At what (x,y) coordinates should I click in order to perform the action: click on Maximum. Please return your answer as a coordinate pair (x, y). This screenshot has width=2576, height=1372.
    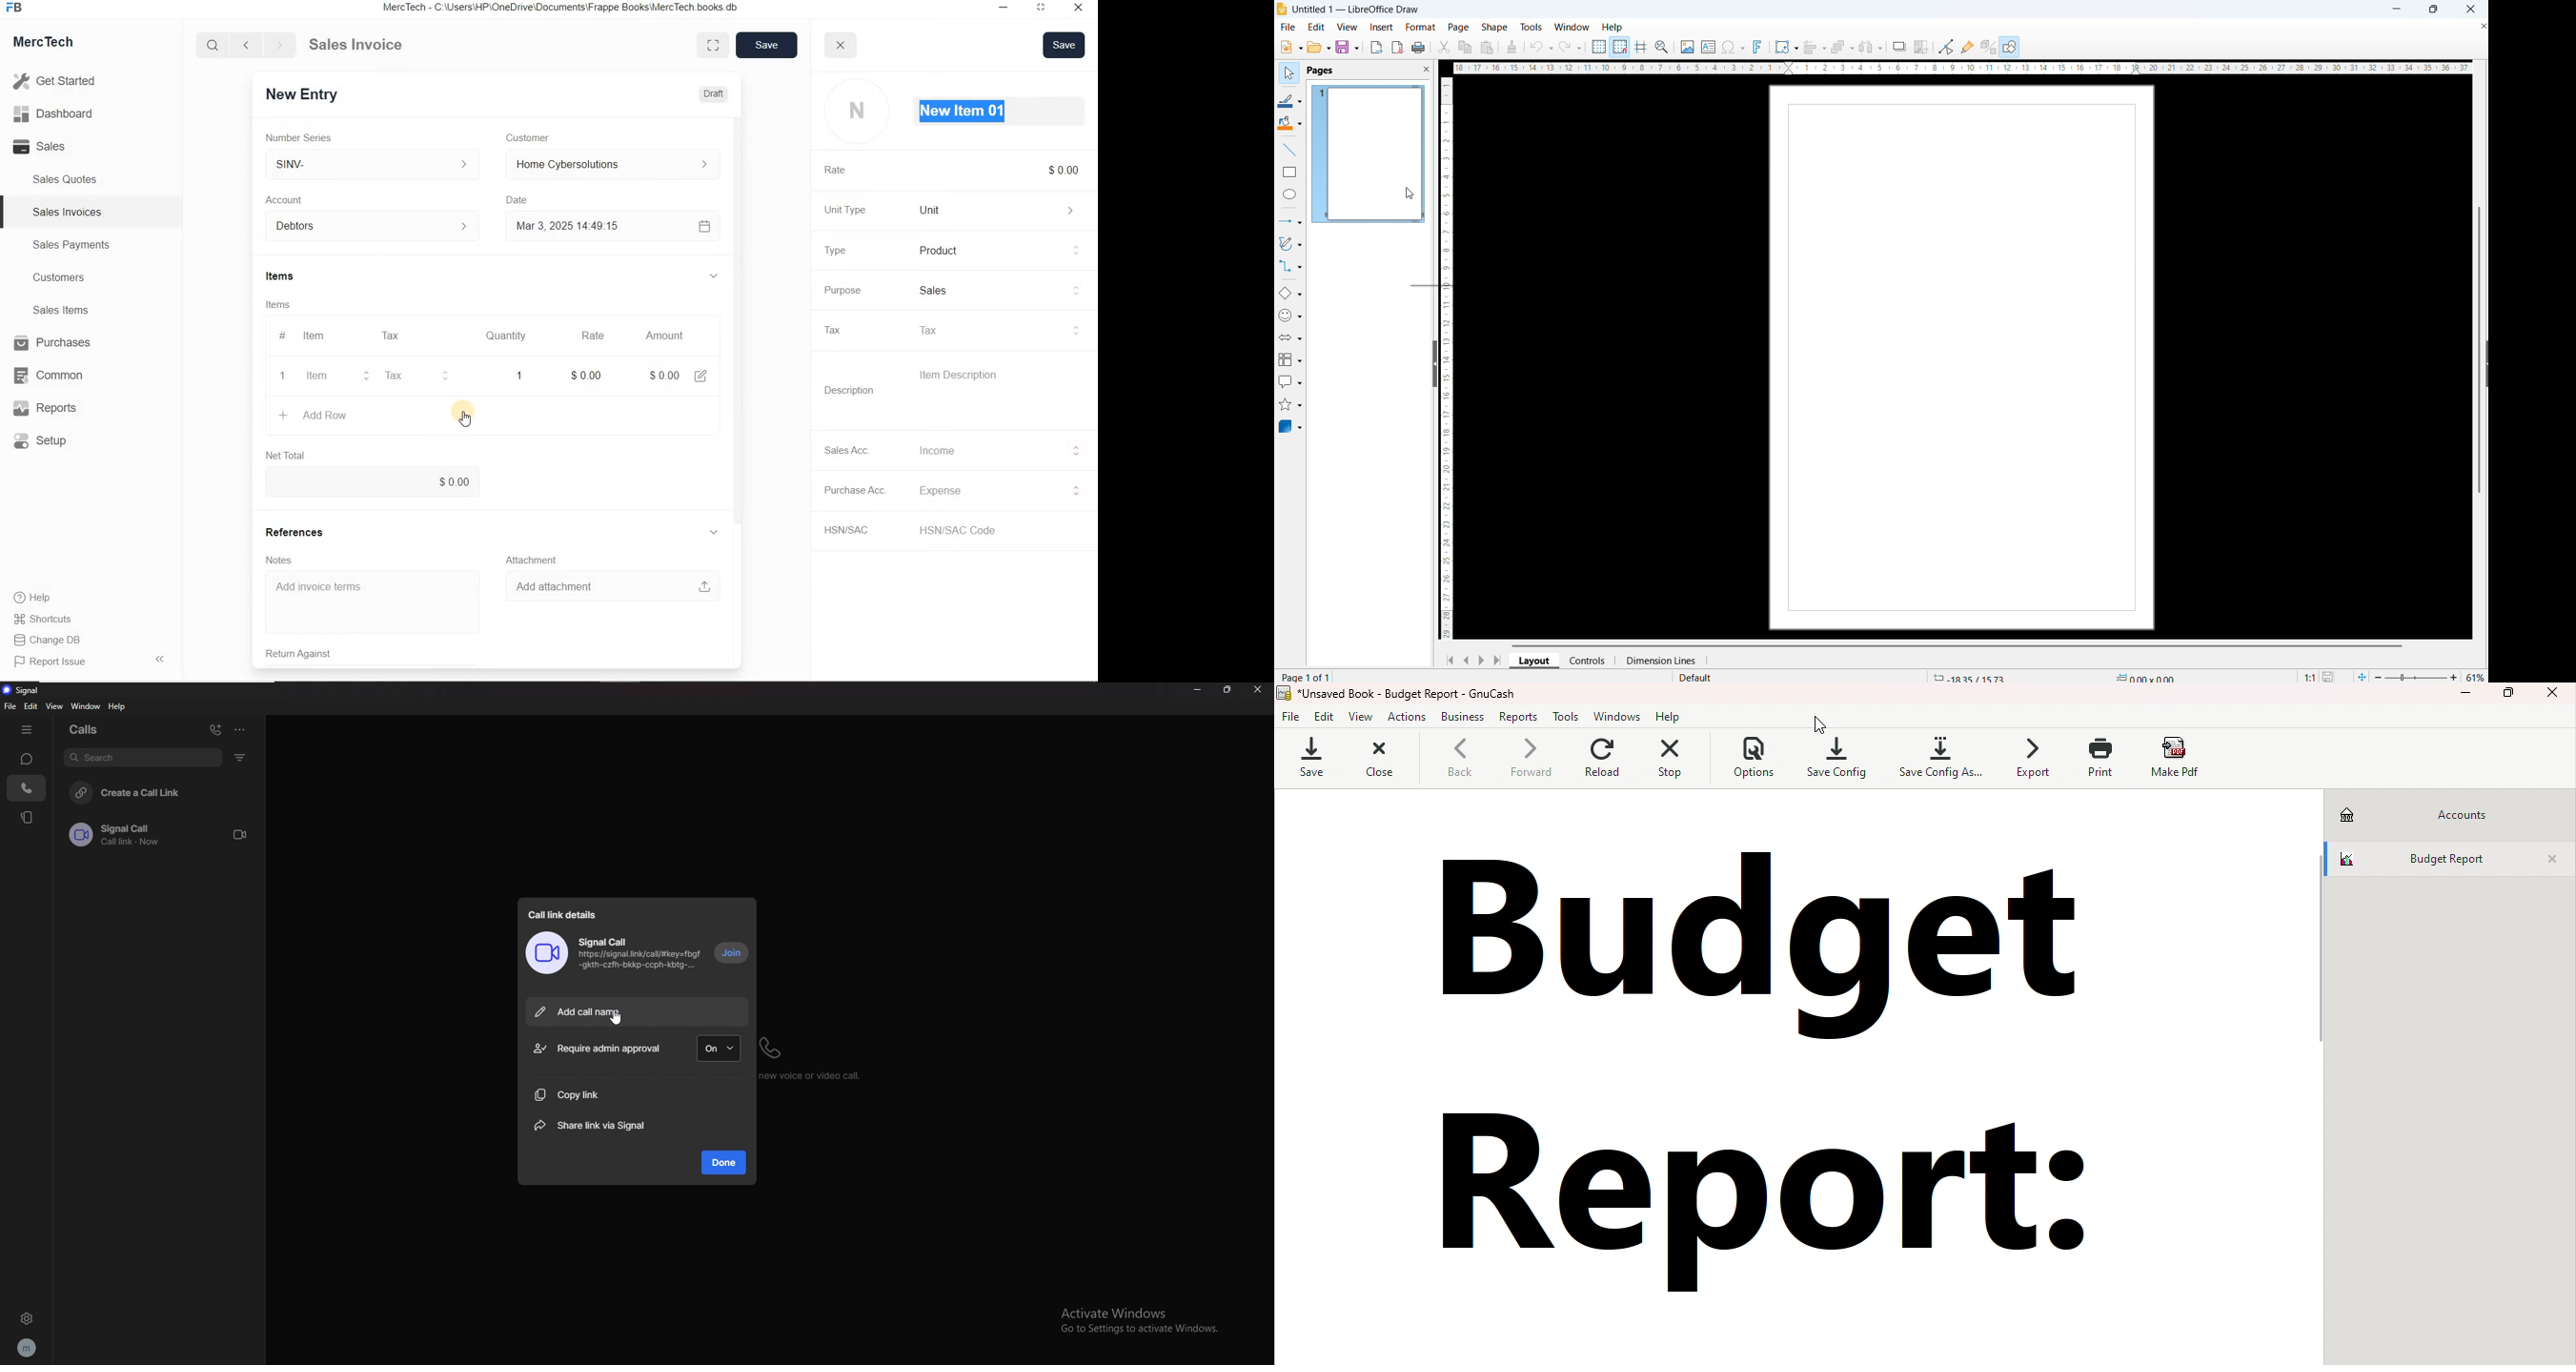
    Looking at the image, I should click on (1041, 9).